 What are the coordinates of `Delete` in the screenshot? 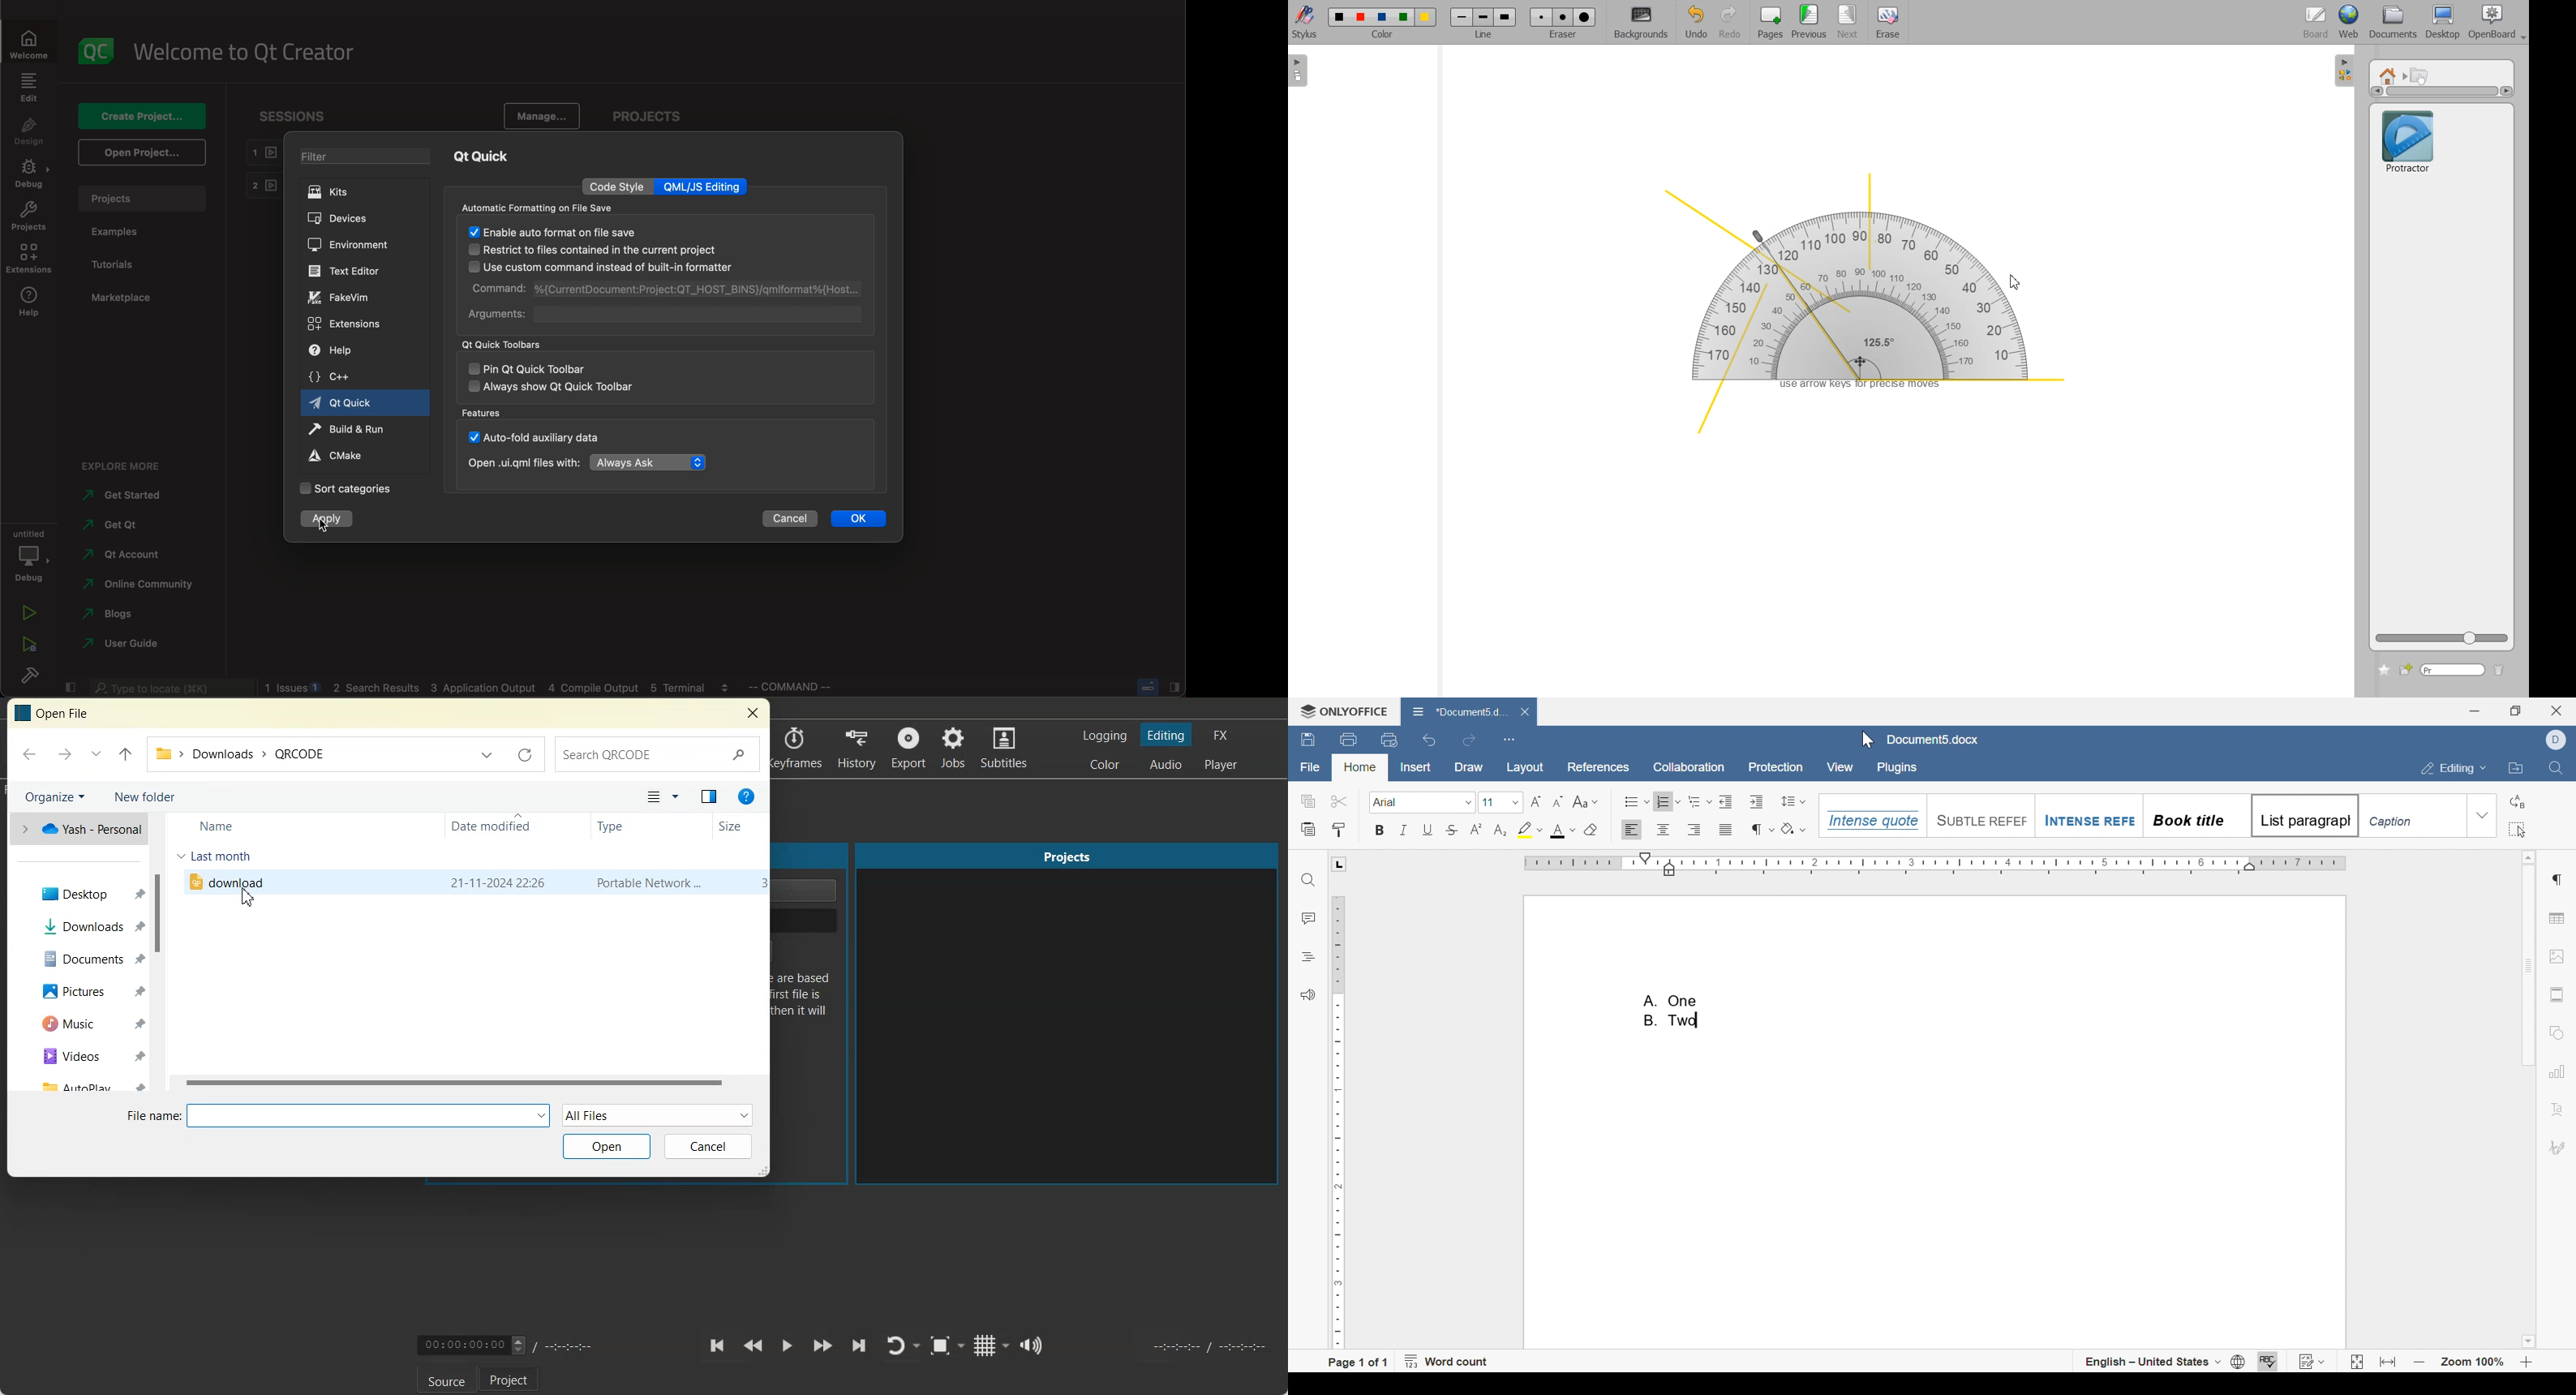 It's located at (2499, 671).